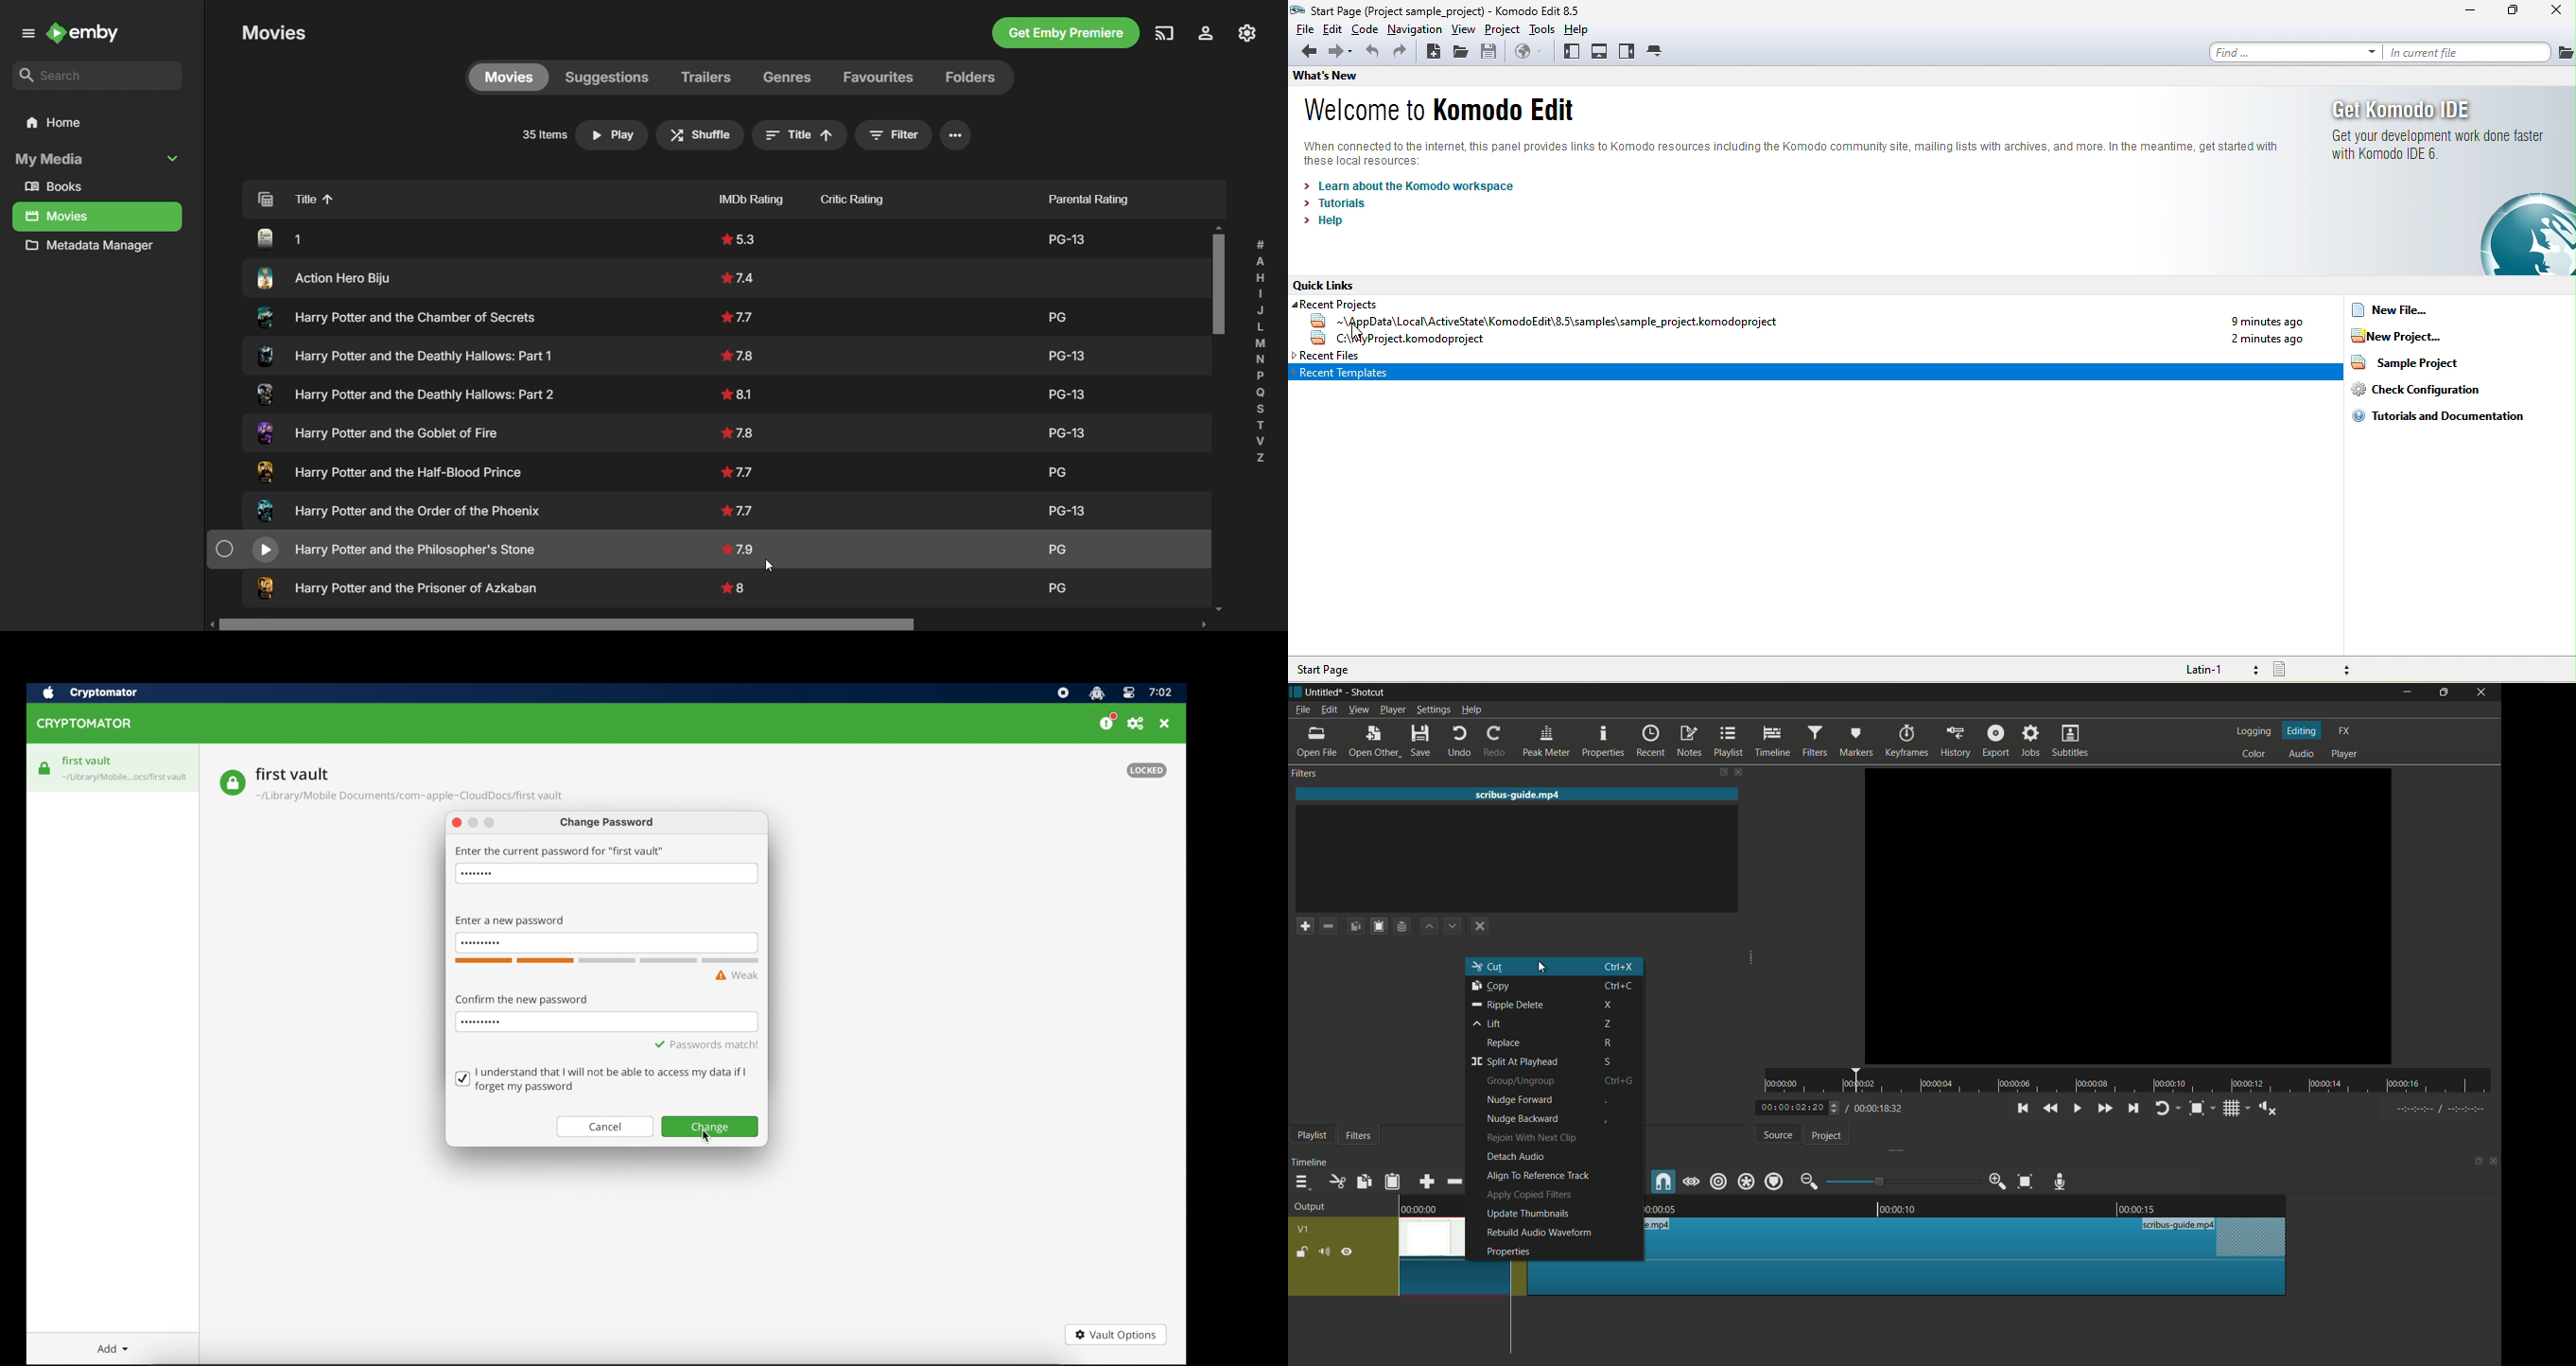 The height and width of the screenshot is (1372, 2576). I want to click on open other, so click(1374, 741).